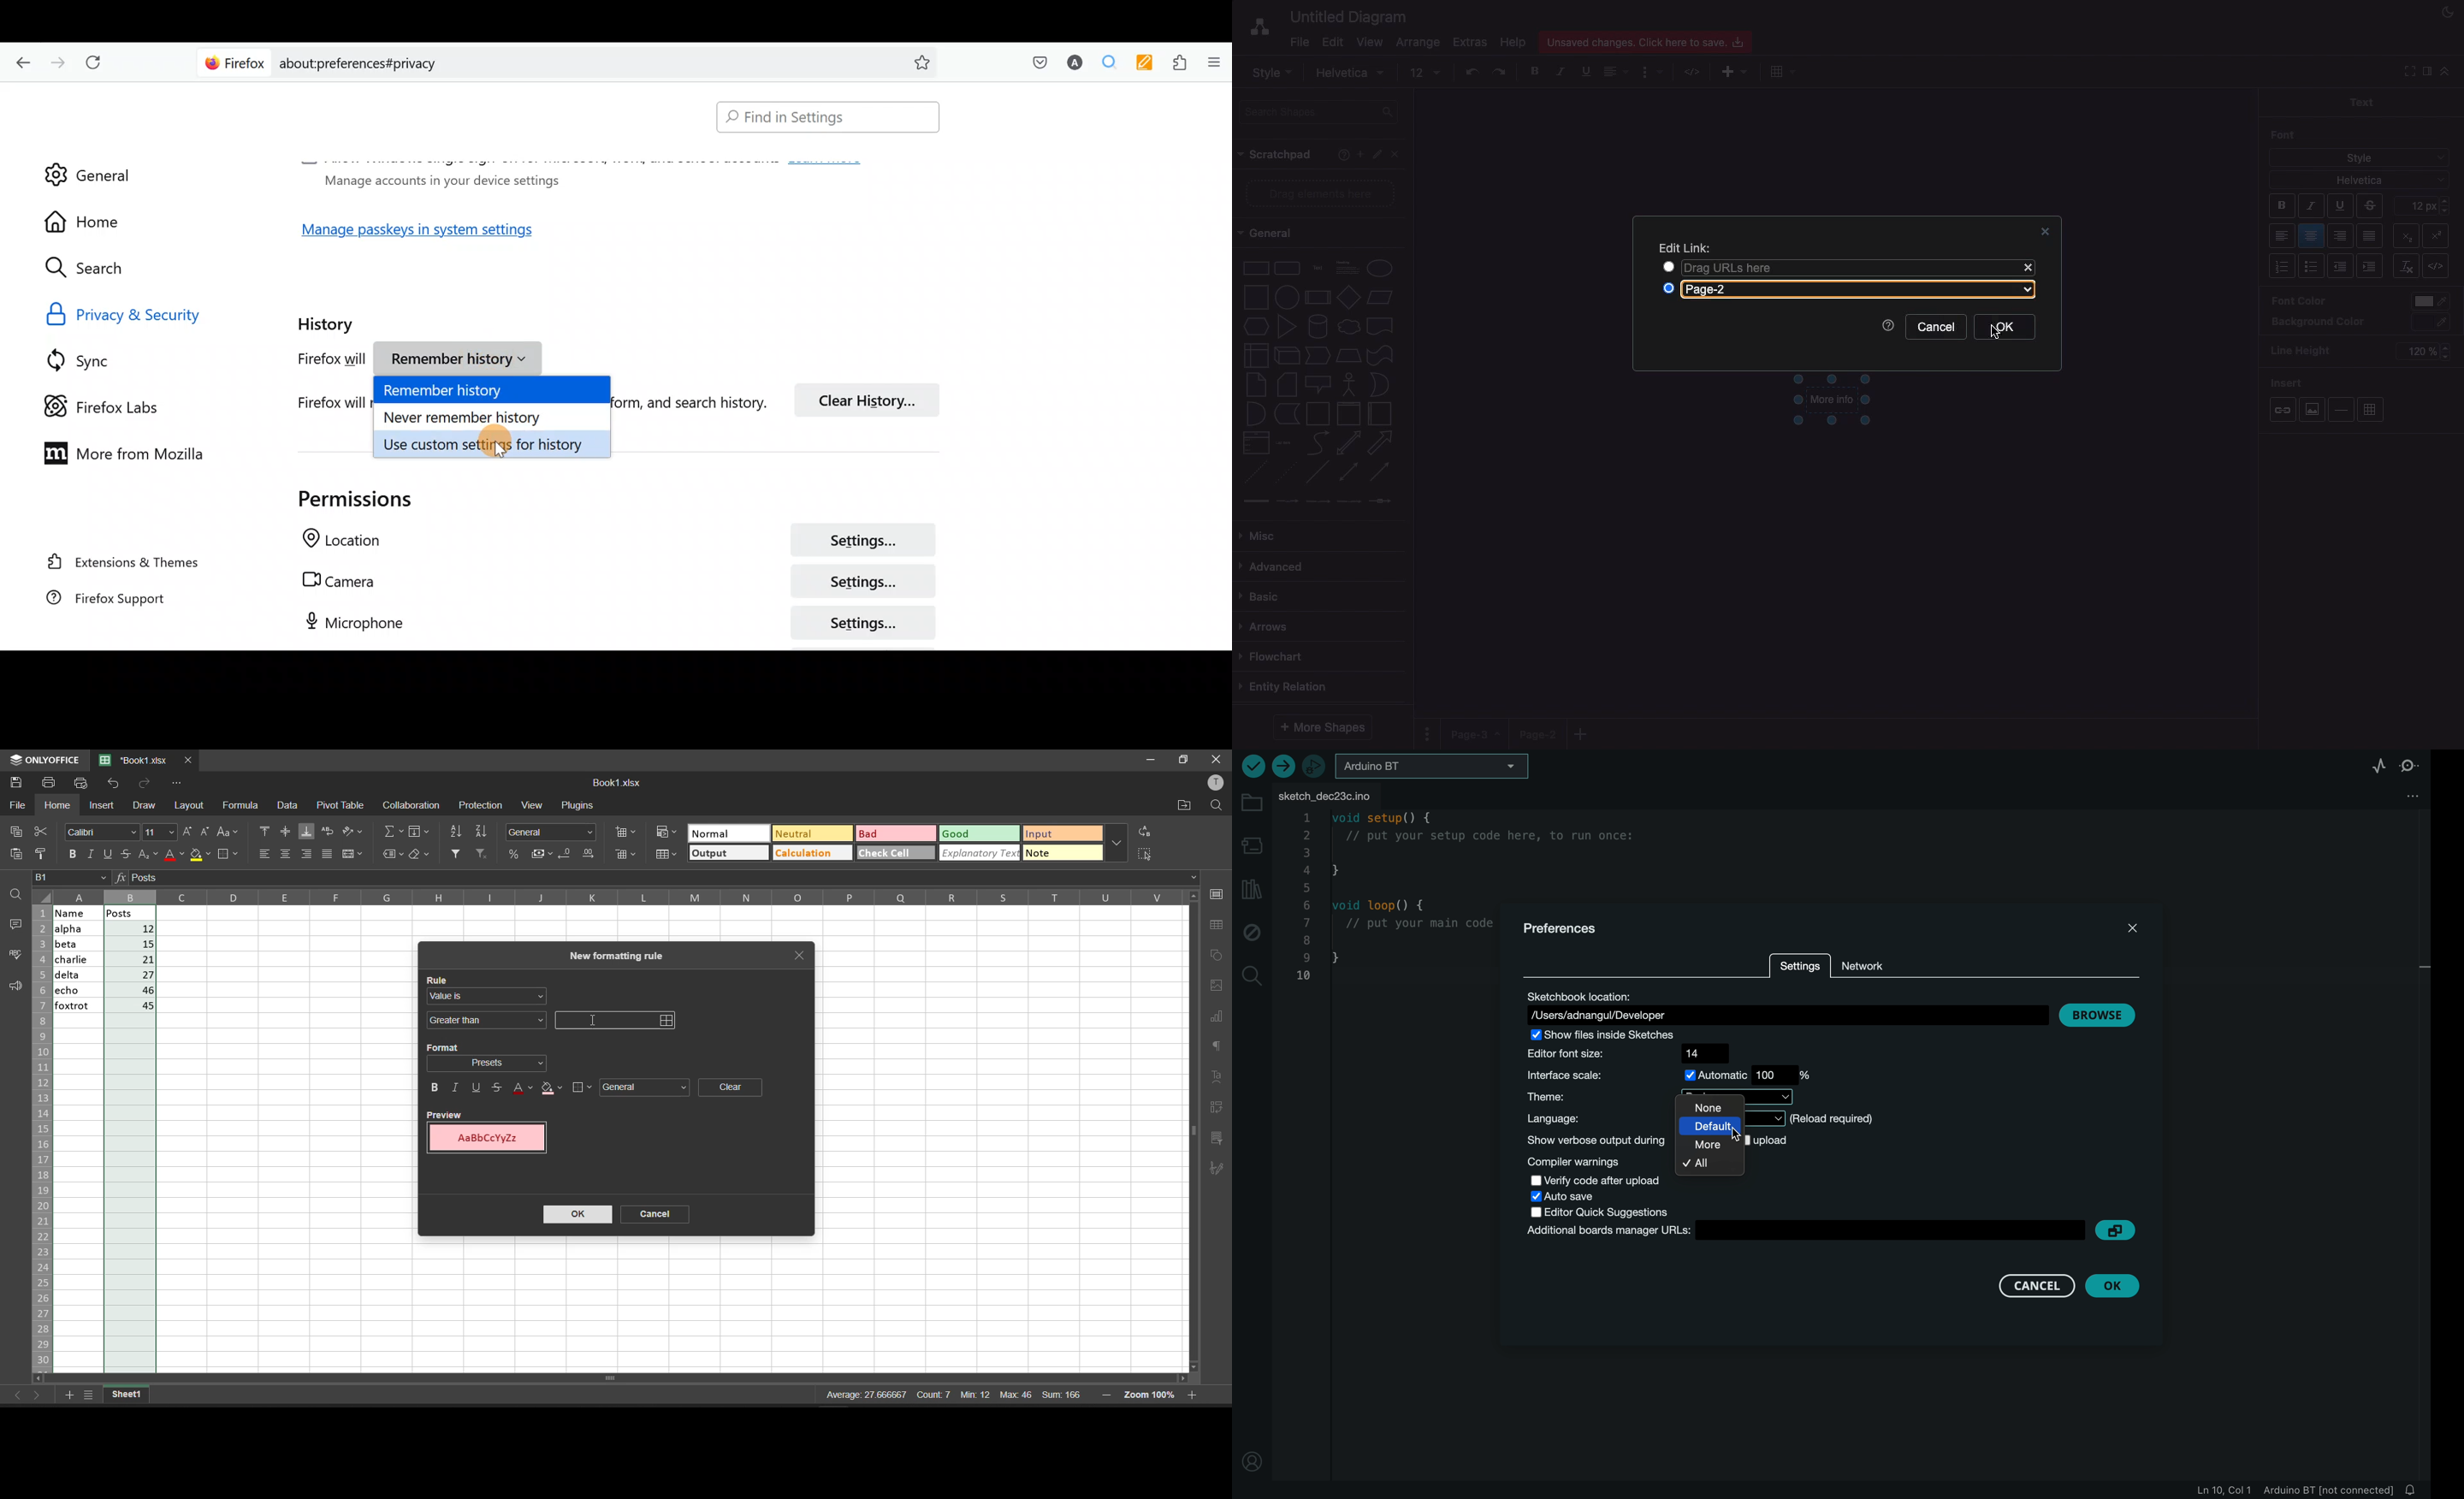  What do you see at coordinates (1288, 267) in the screenshot?
I see `rounded rectangle` at bounding box center [1288, 267].